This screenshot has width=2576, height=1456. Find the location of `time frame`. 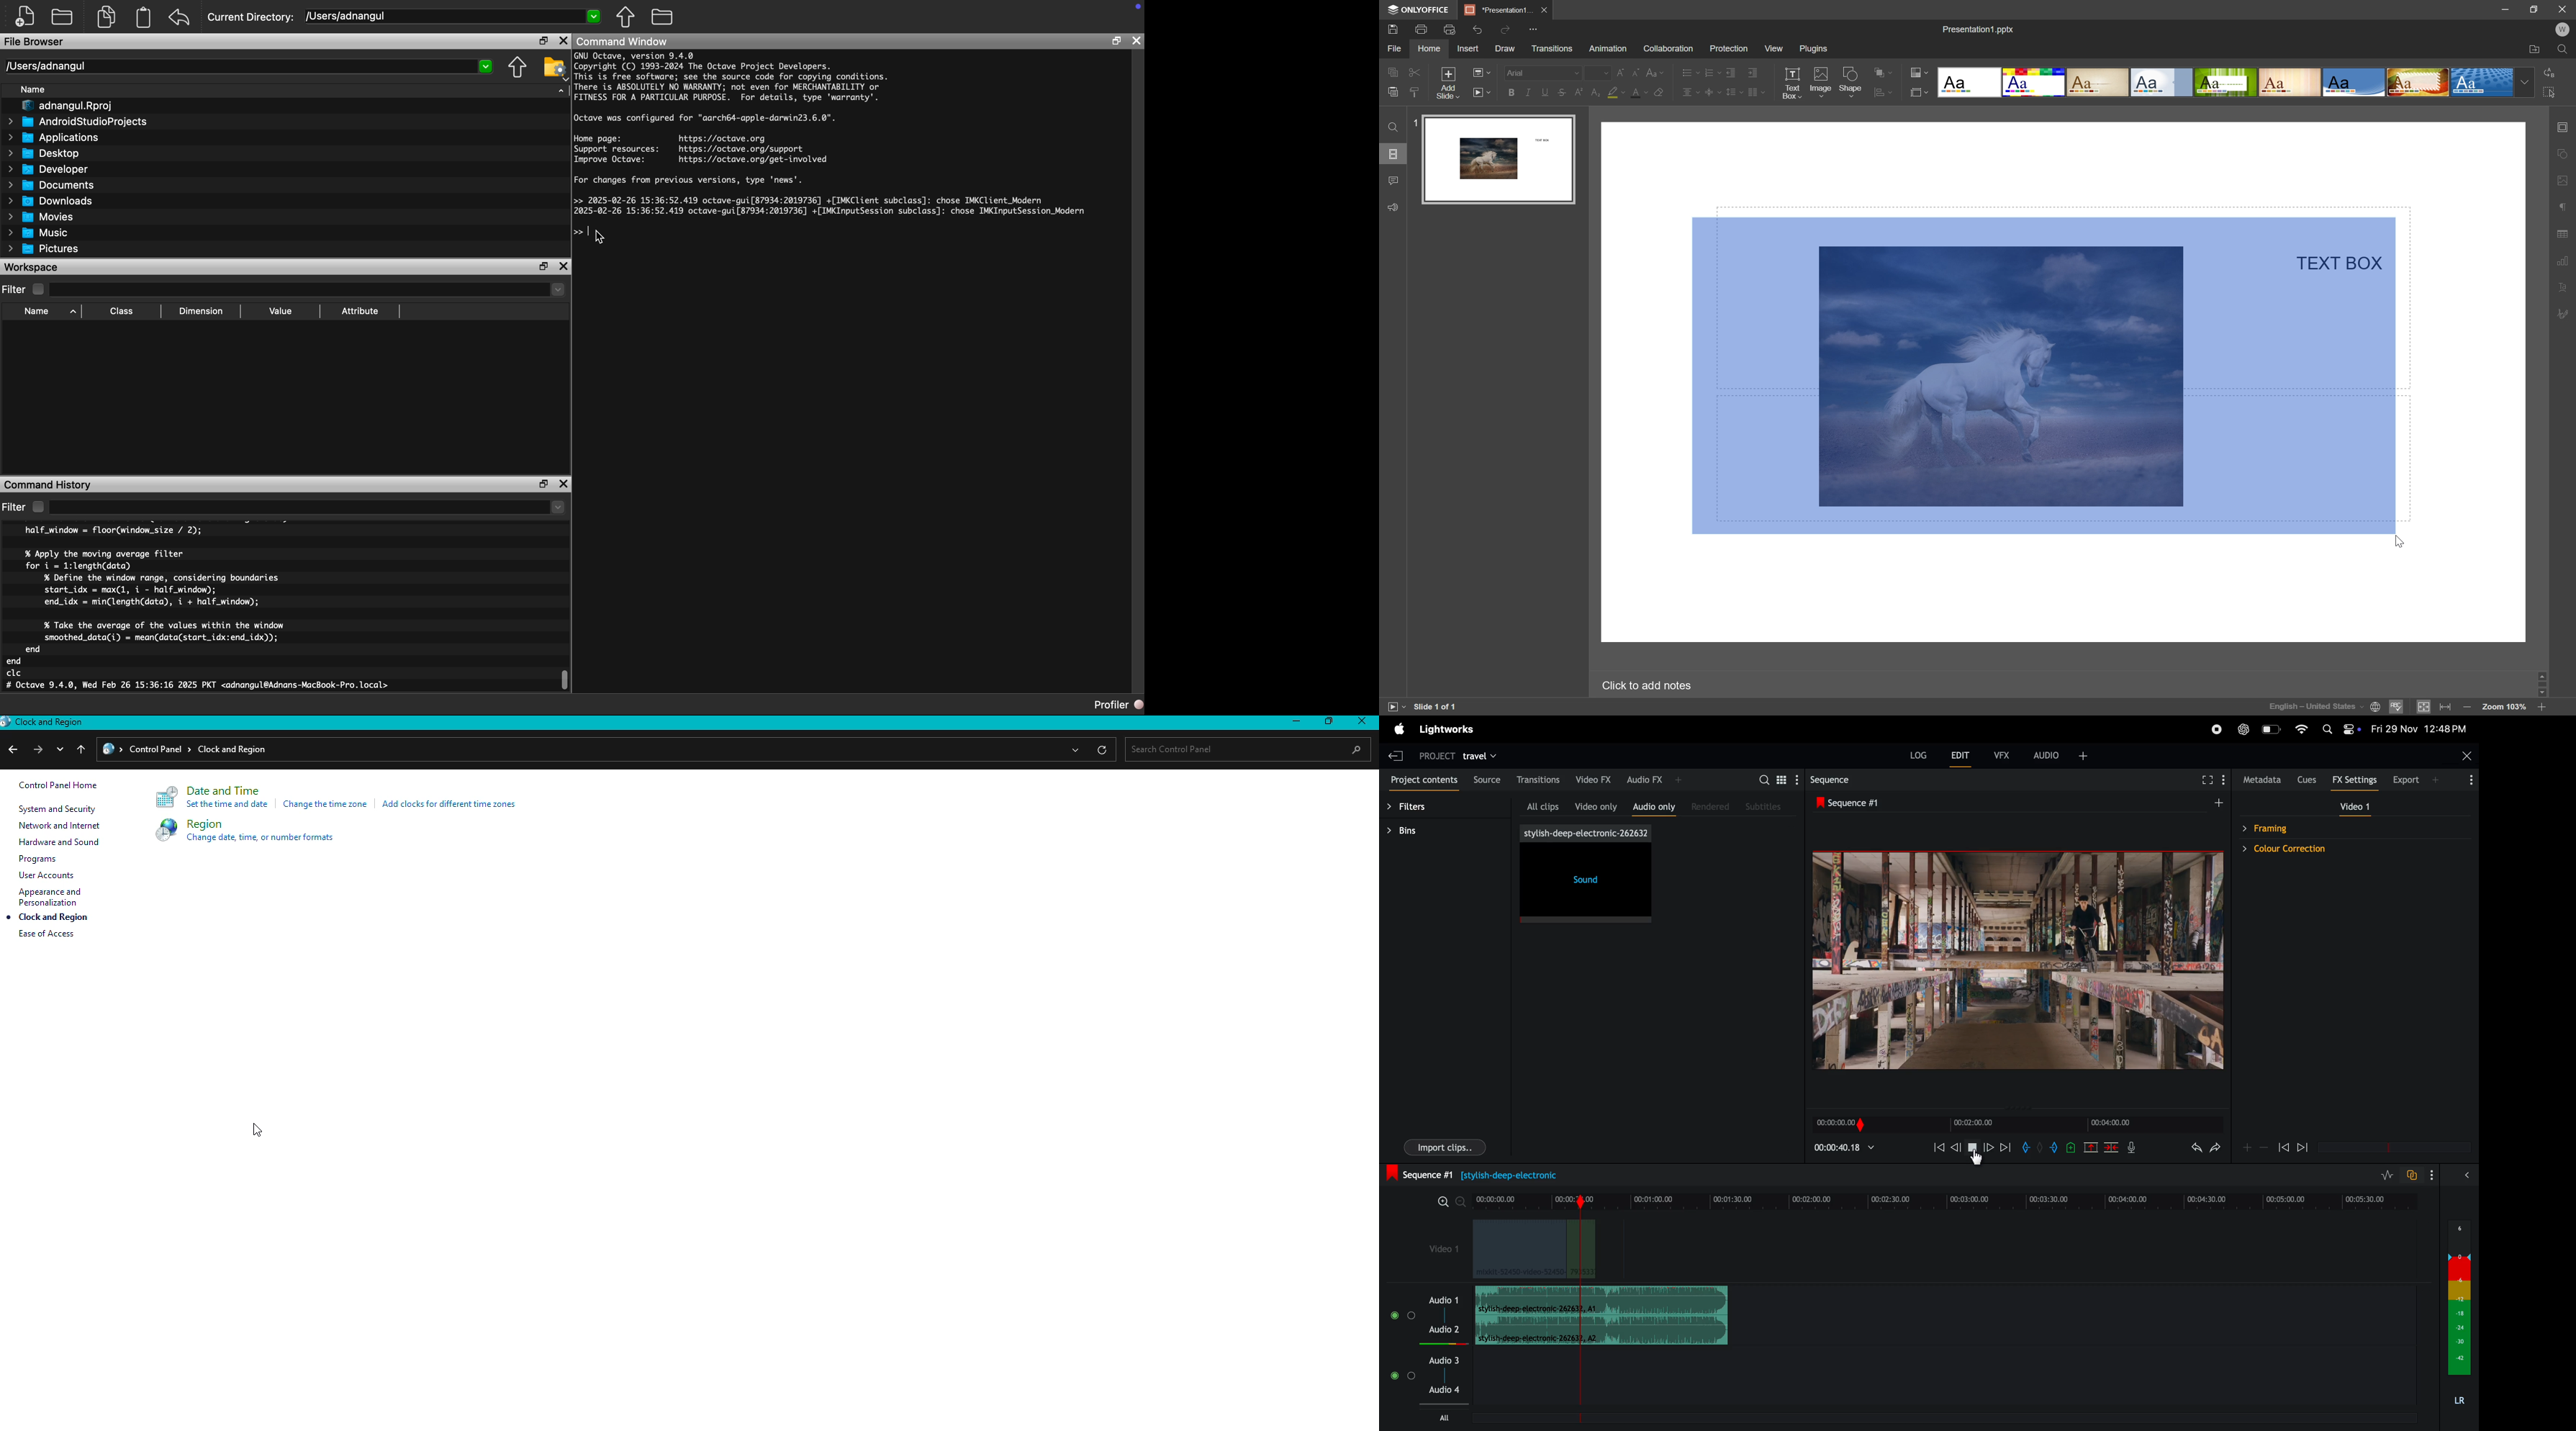

time frame is located at coordinates (2019, 1123).